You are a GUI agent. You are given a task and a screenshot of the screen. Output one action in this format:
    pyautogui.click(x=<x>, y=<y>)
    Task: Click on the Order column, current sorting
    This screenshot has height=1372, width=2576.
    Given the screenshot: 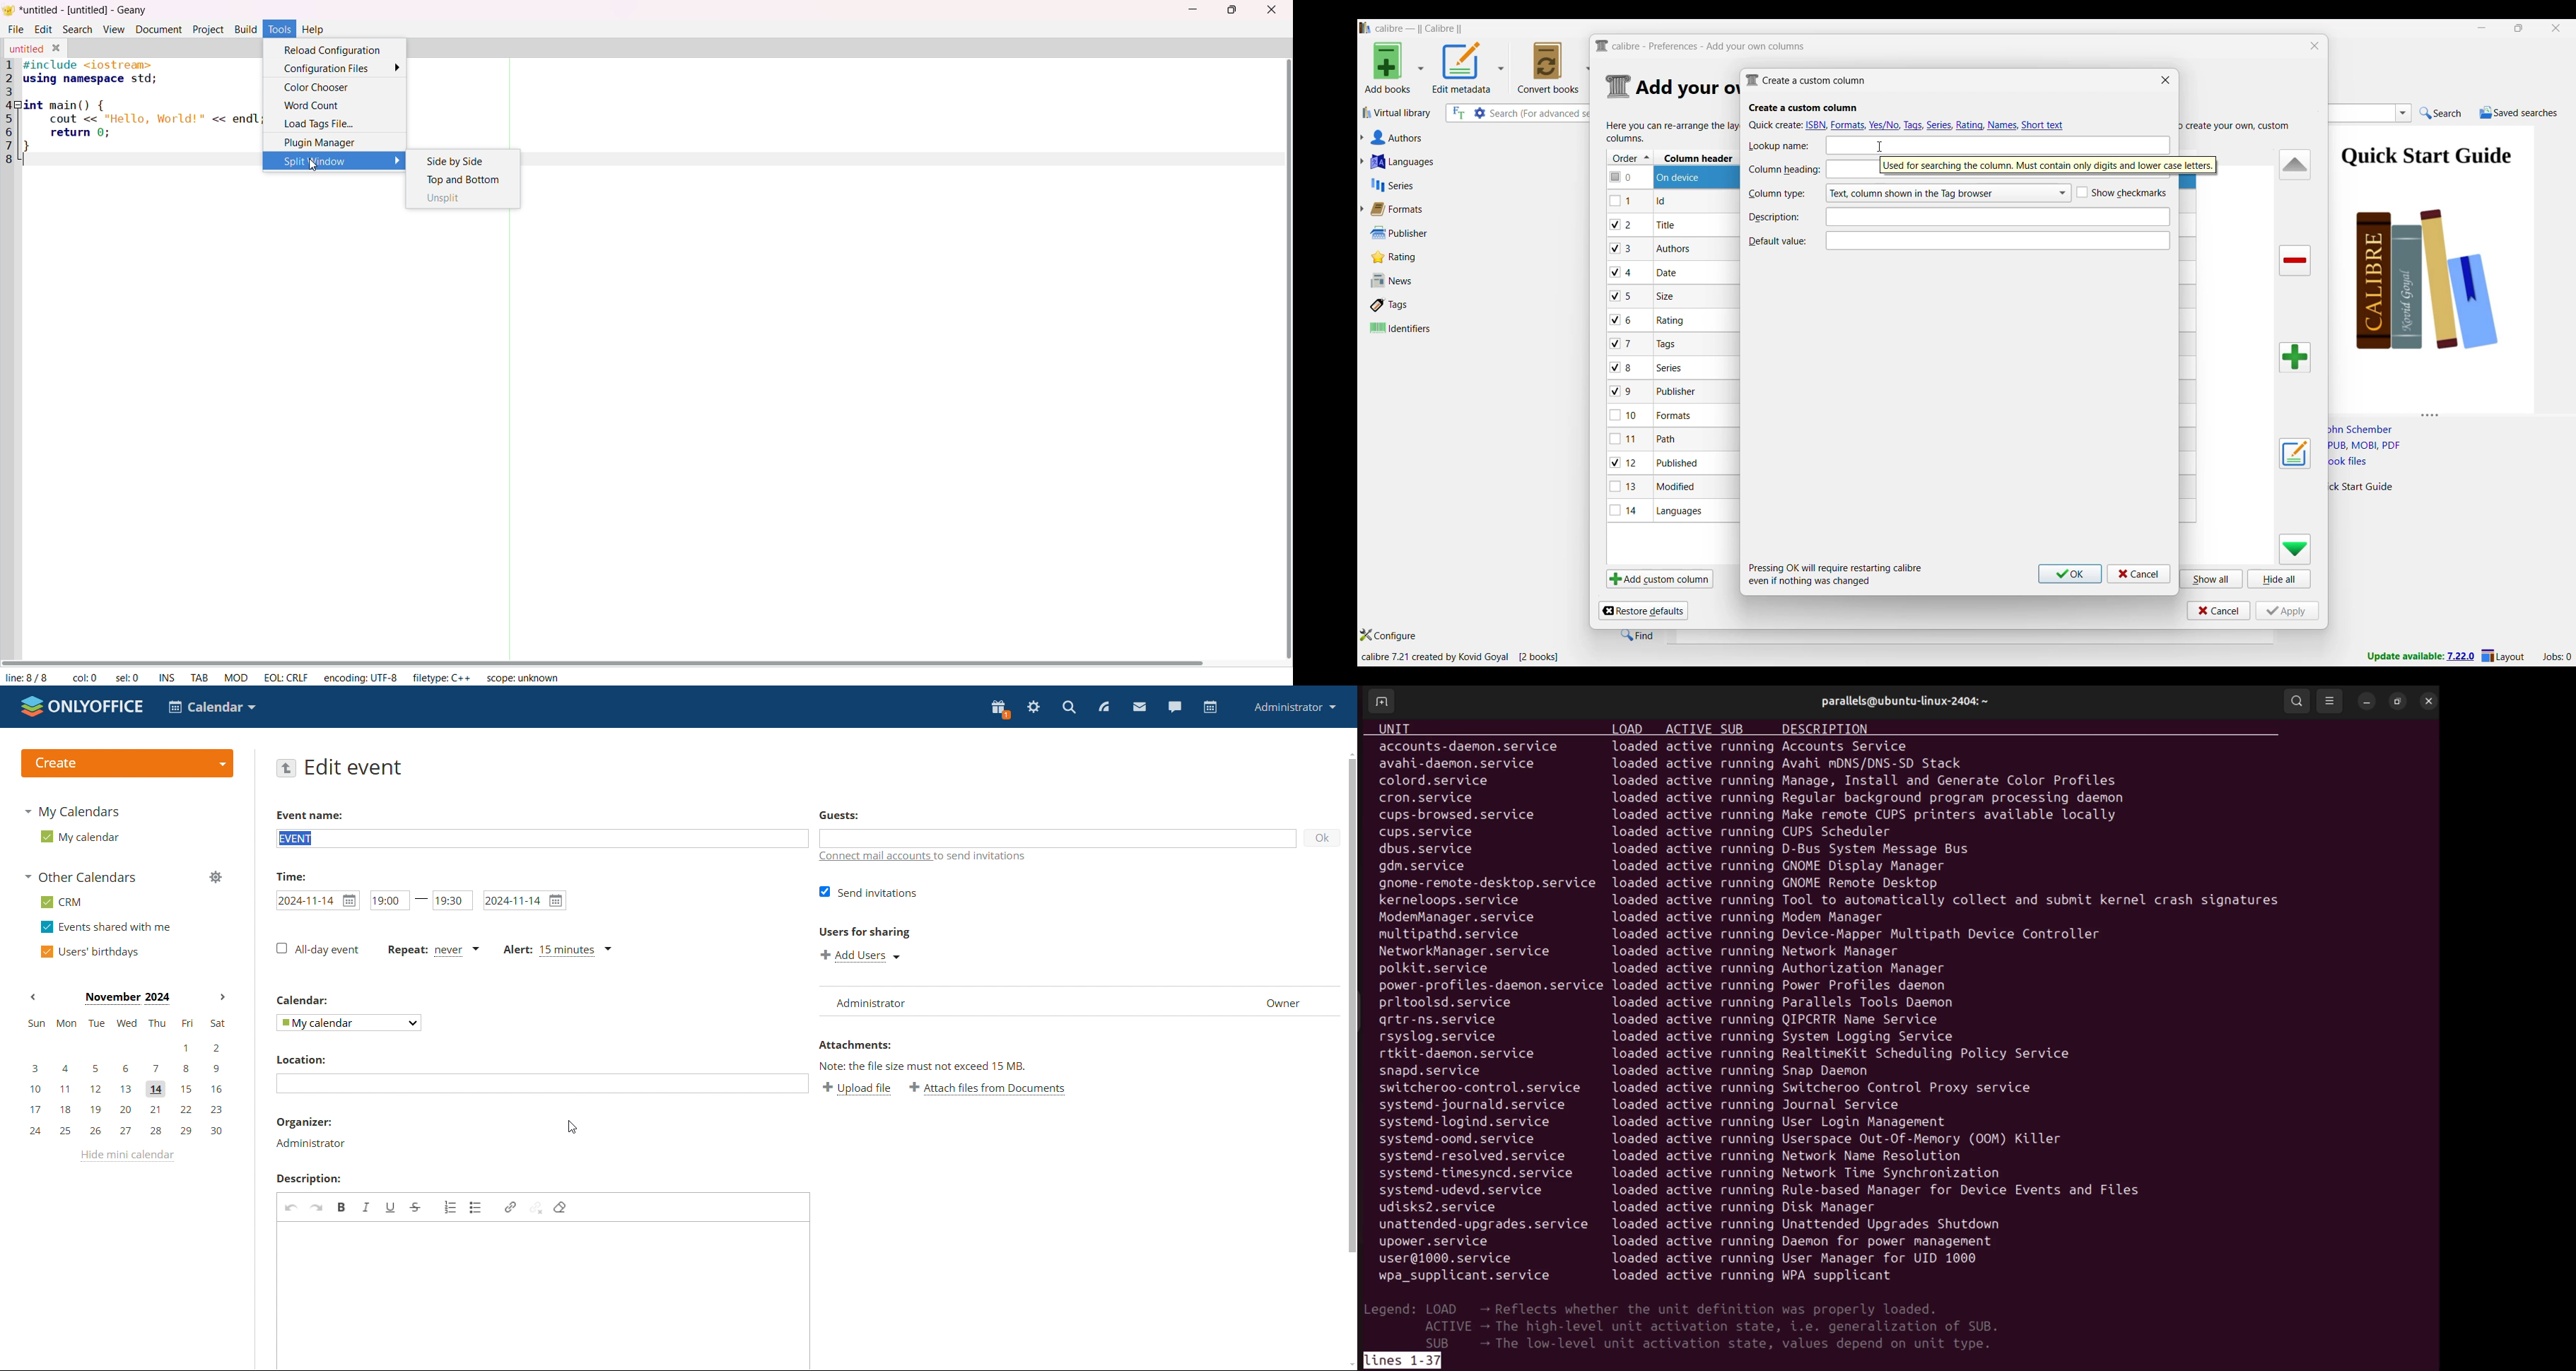 What is the action you would take?
    pyautogui.click(x=1630, y=157)
    